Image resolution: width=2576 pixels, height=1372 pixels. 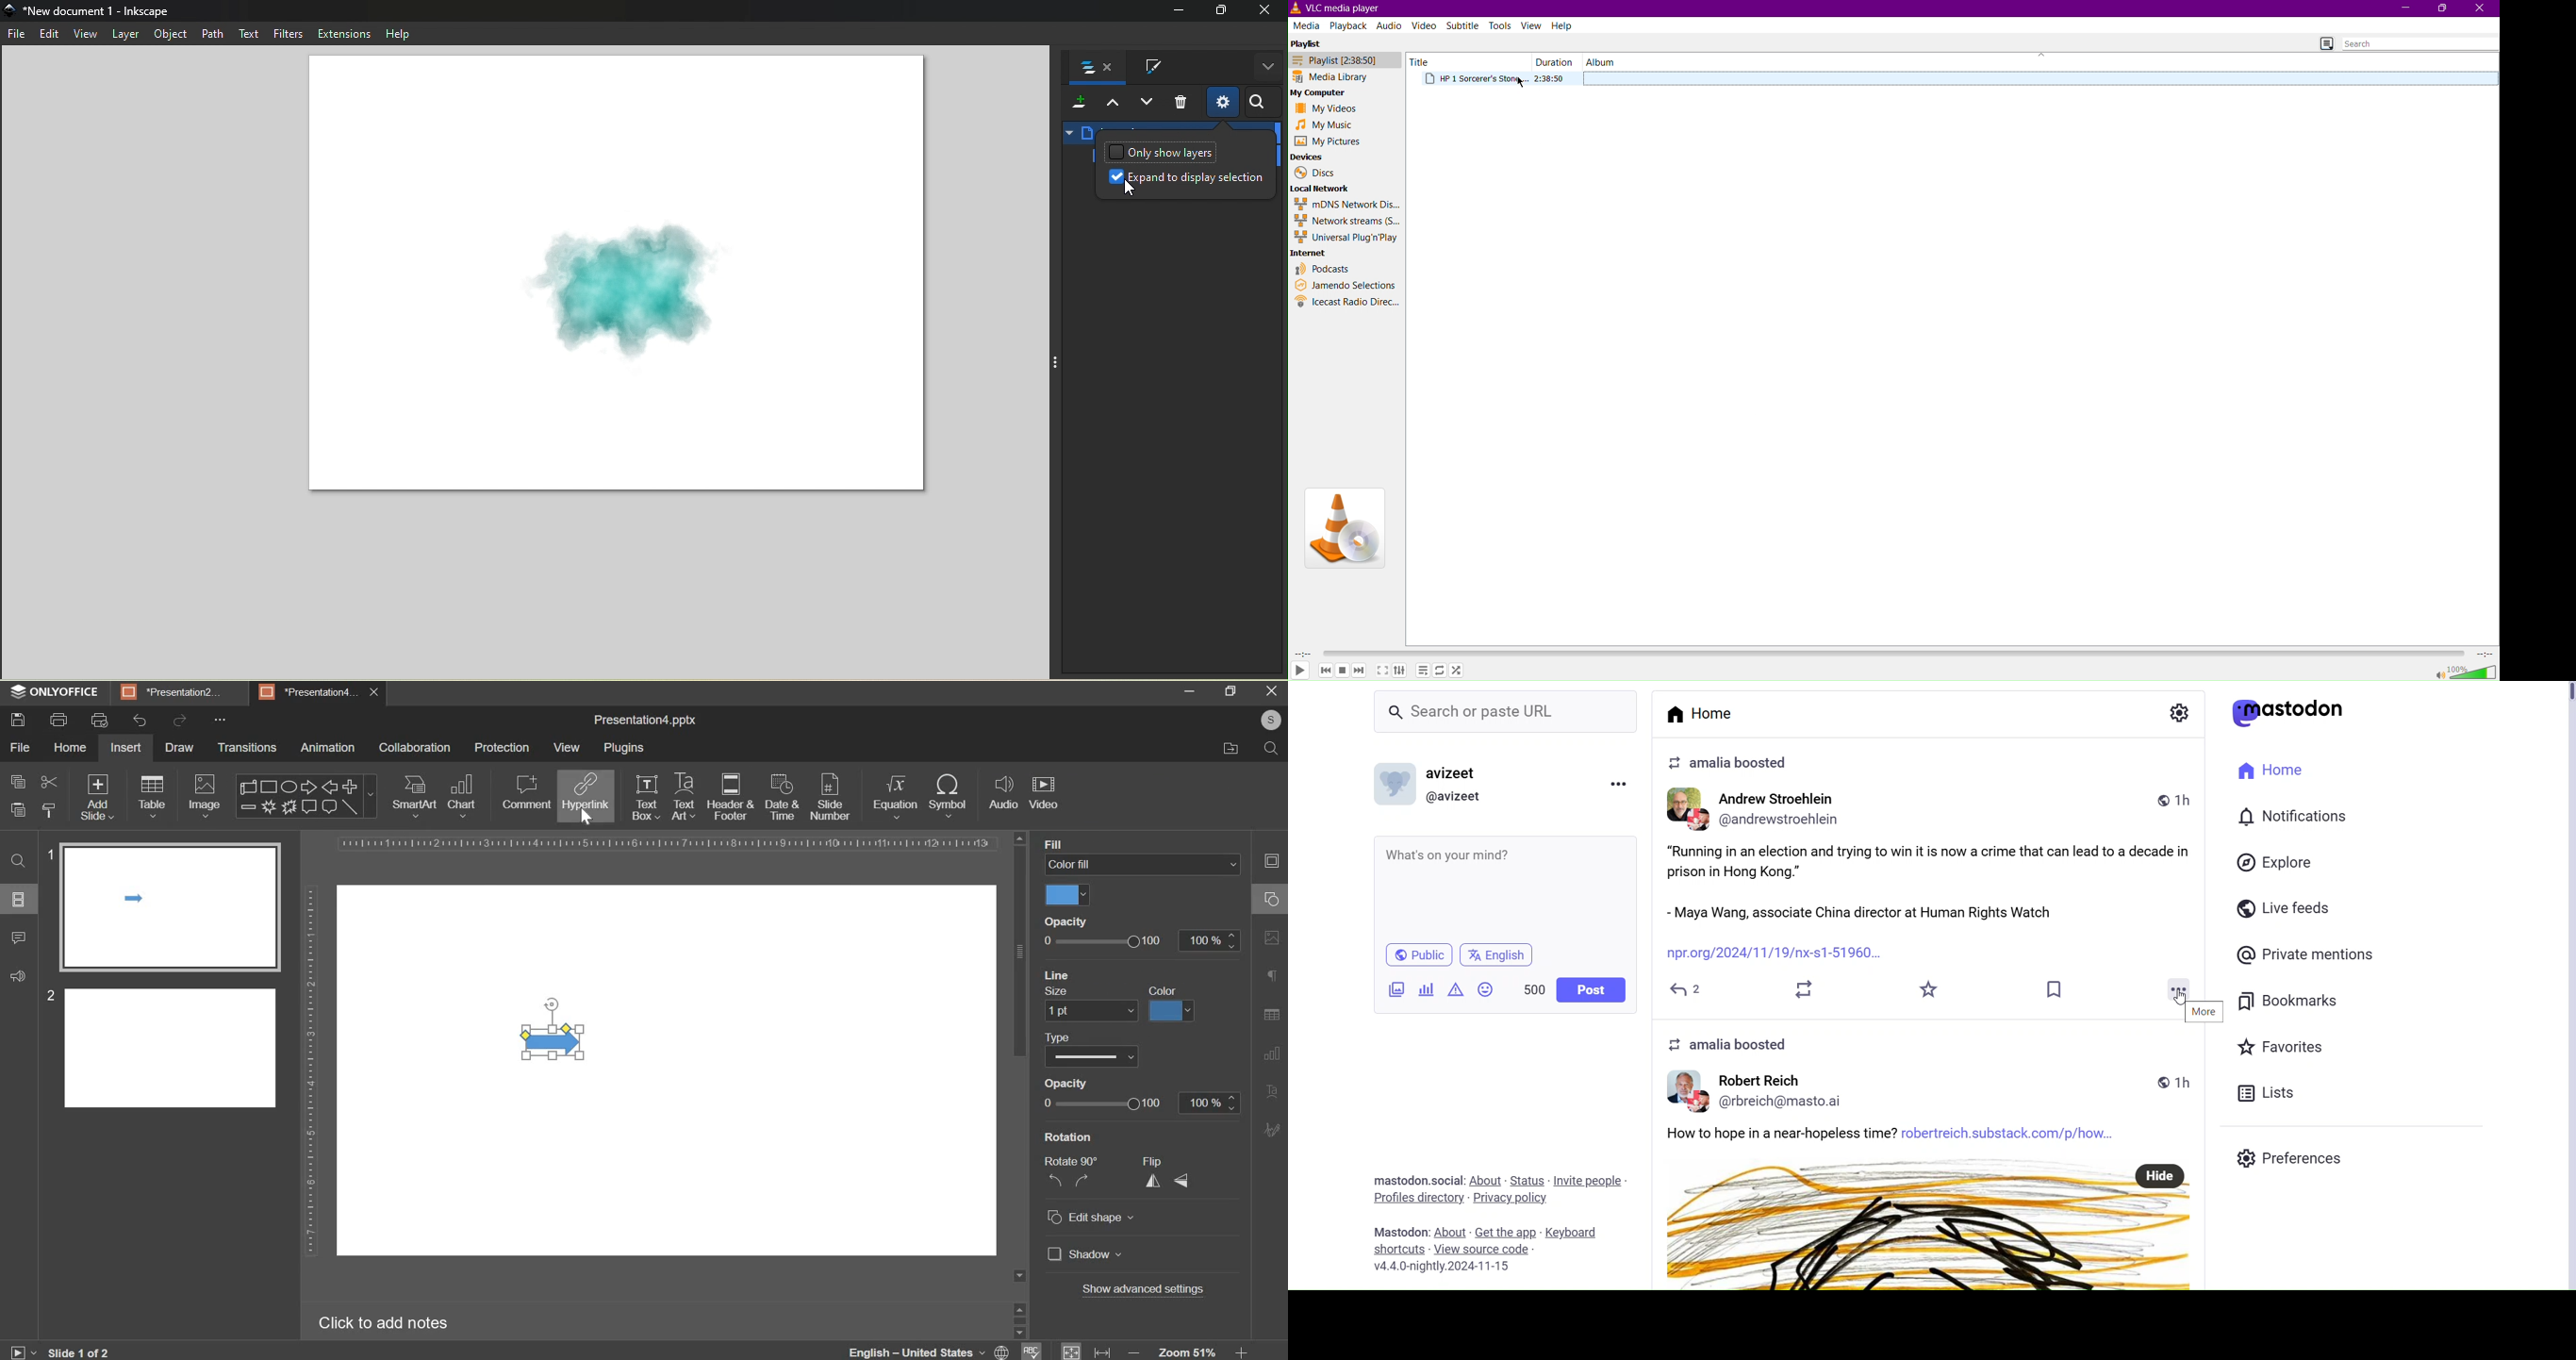 I want to click on text, so click(x=1780, y=1133).